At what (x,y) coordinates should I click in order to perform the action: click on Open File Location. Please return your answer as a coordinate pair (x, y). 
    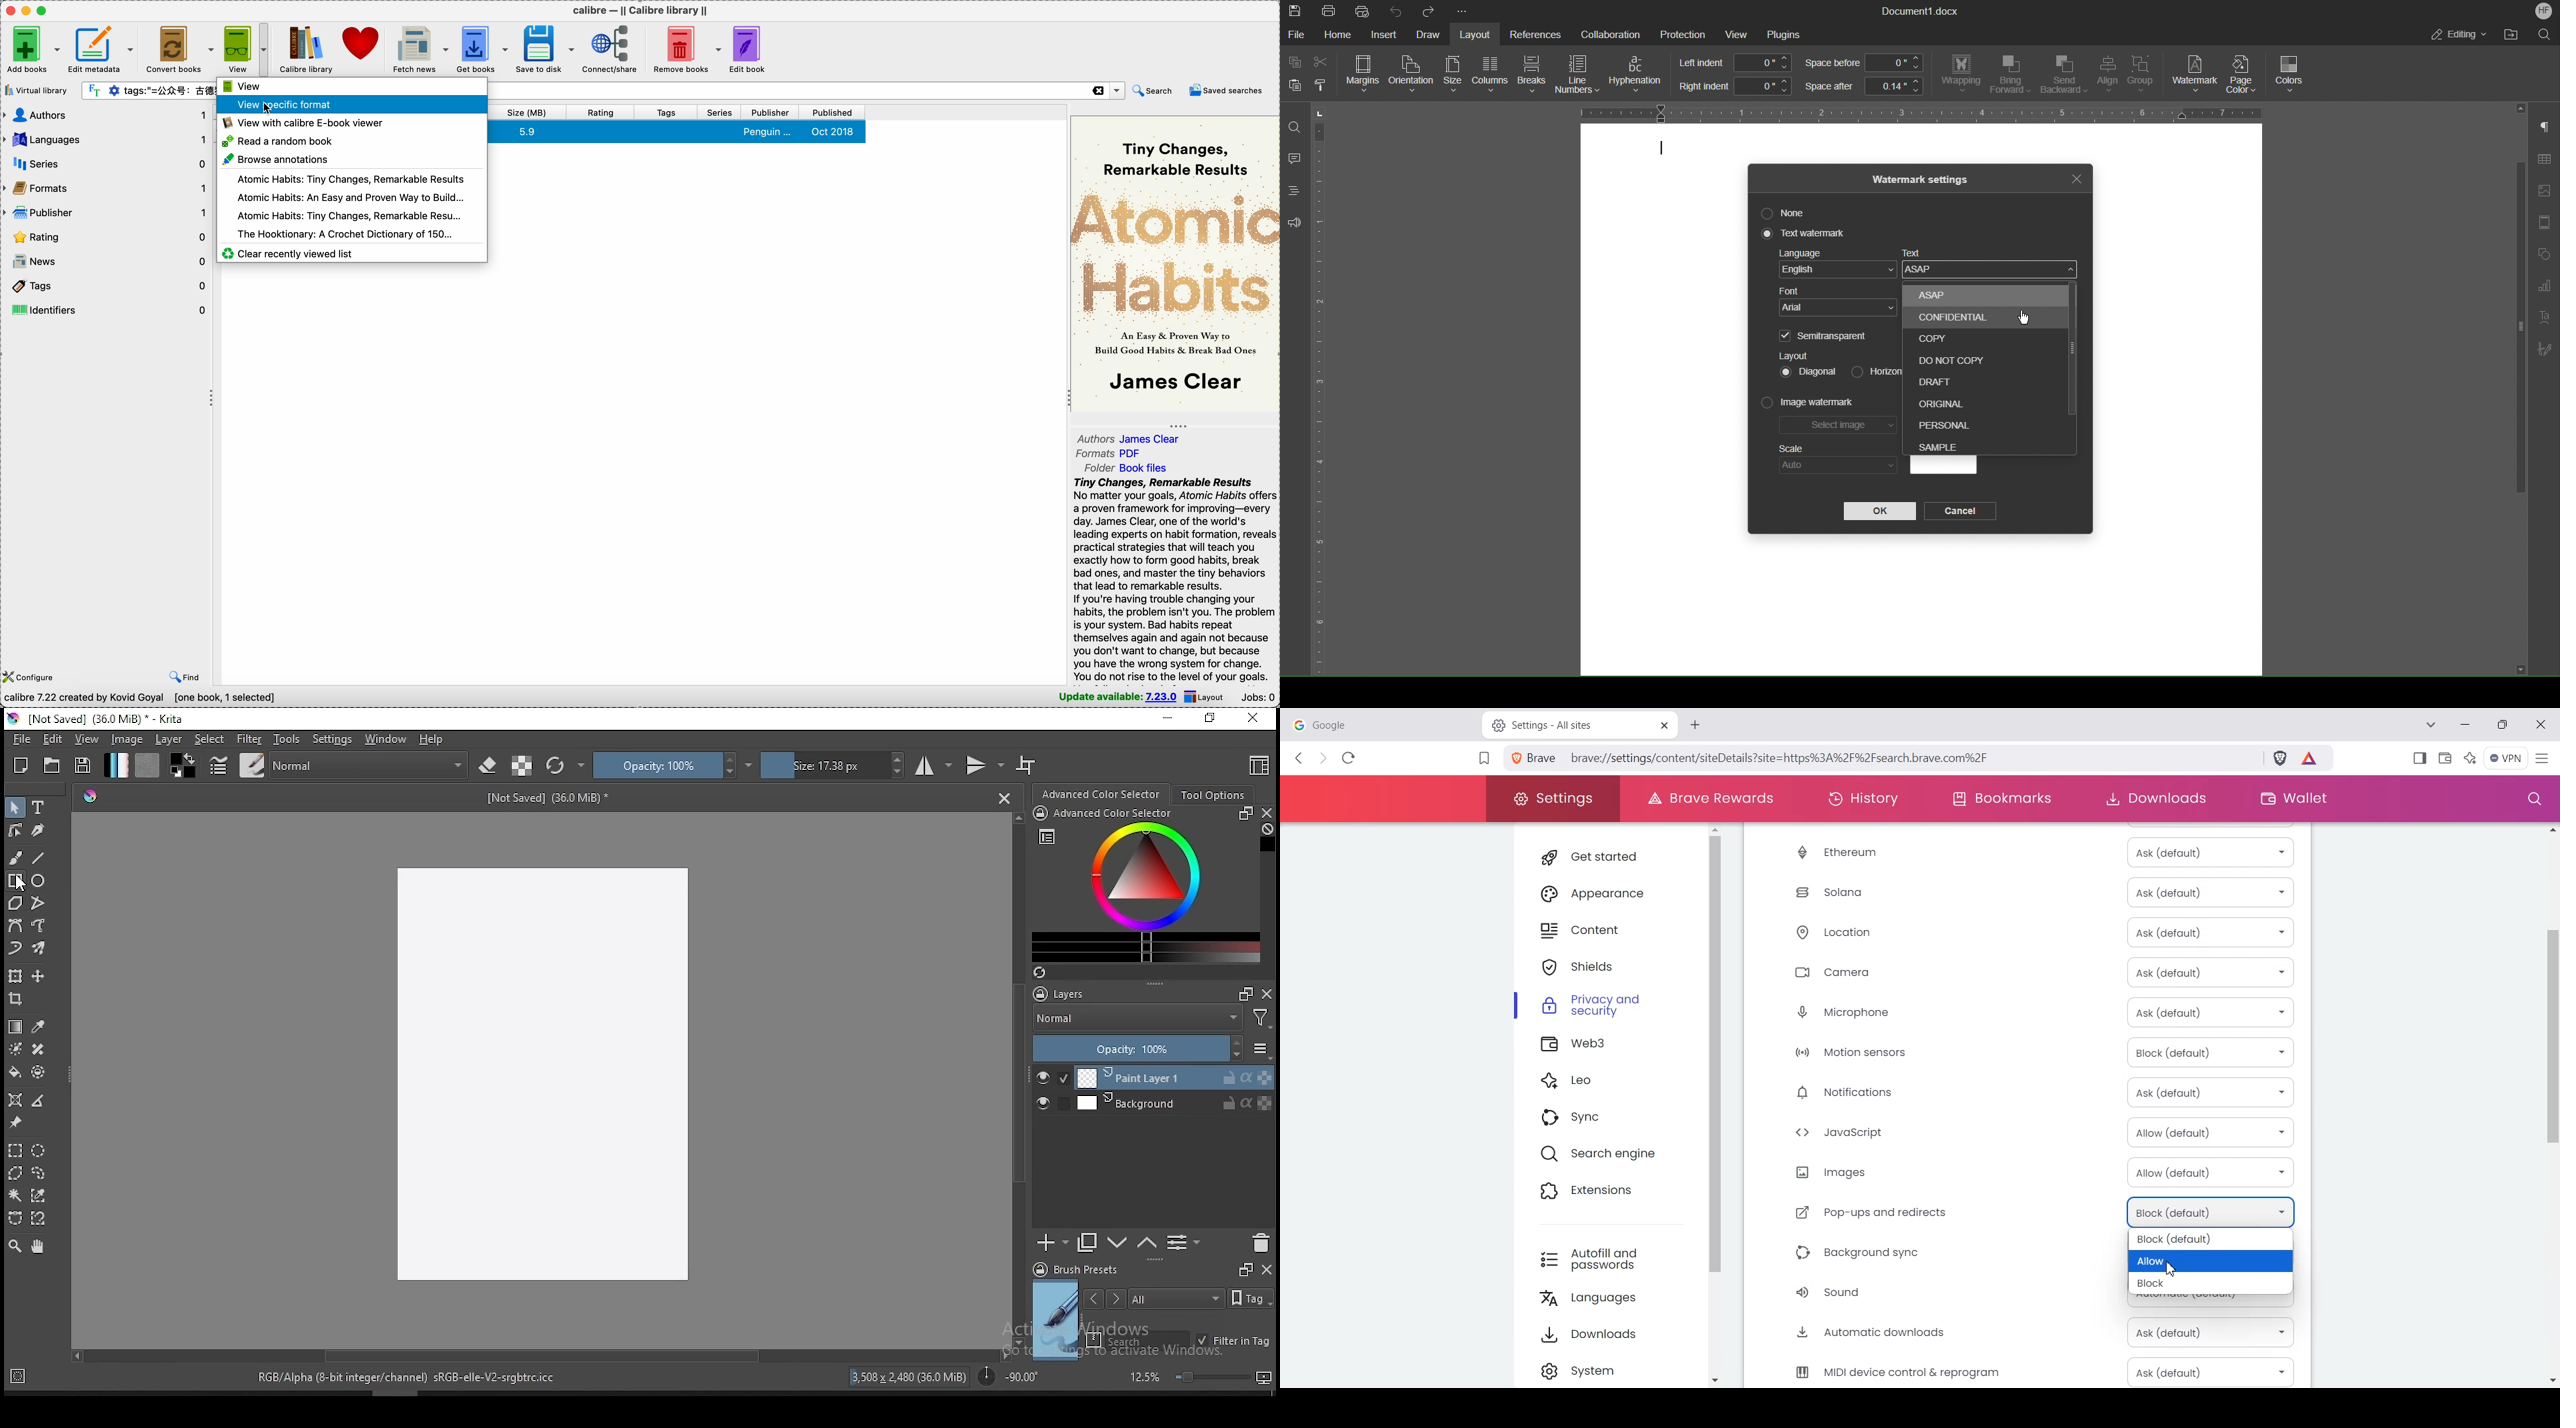
    Looking at the image, I should click on (2508, 35).